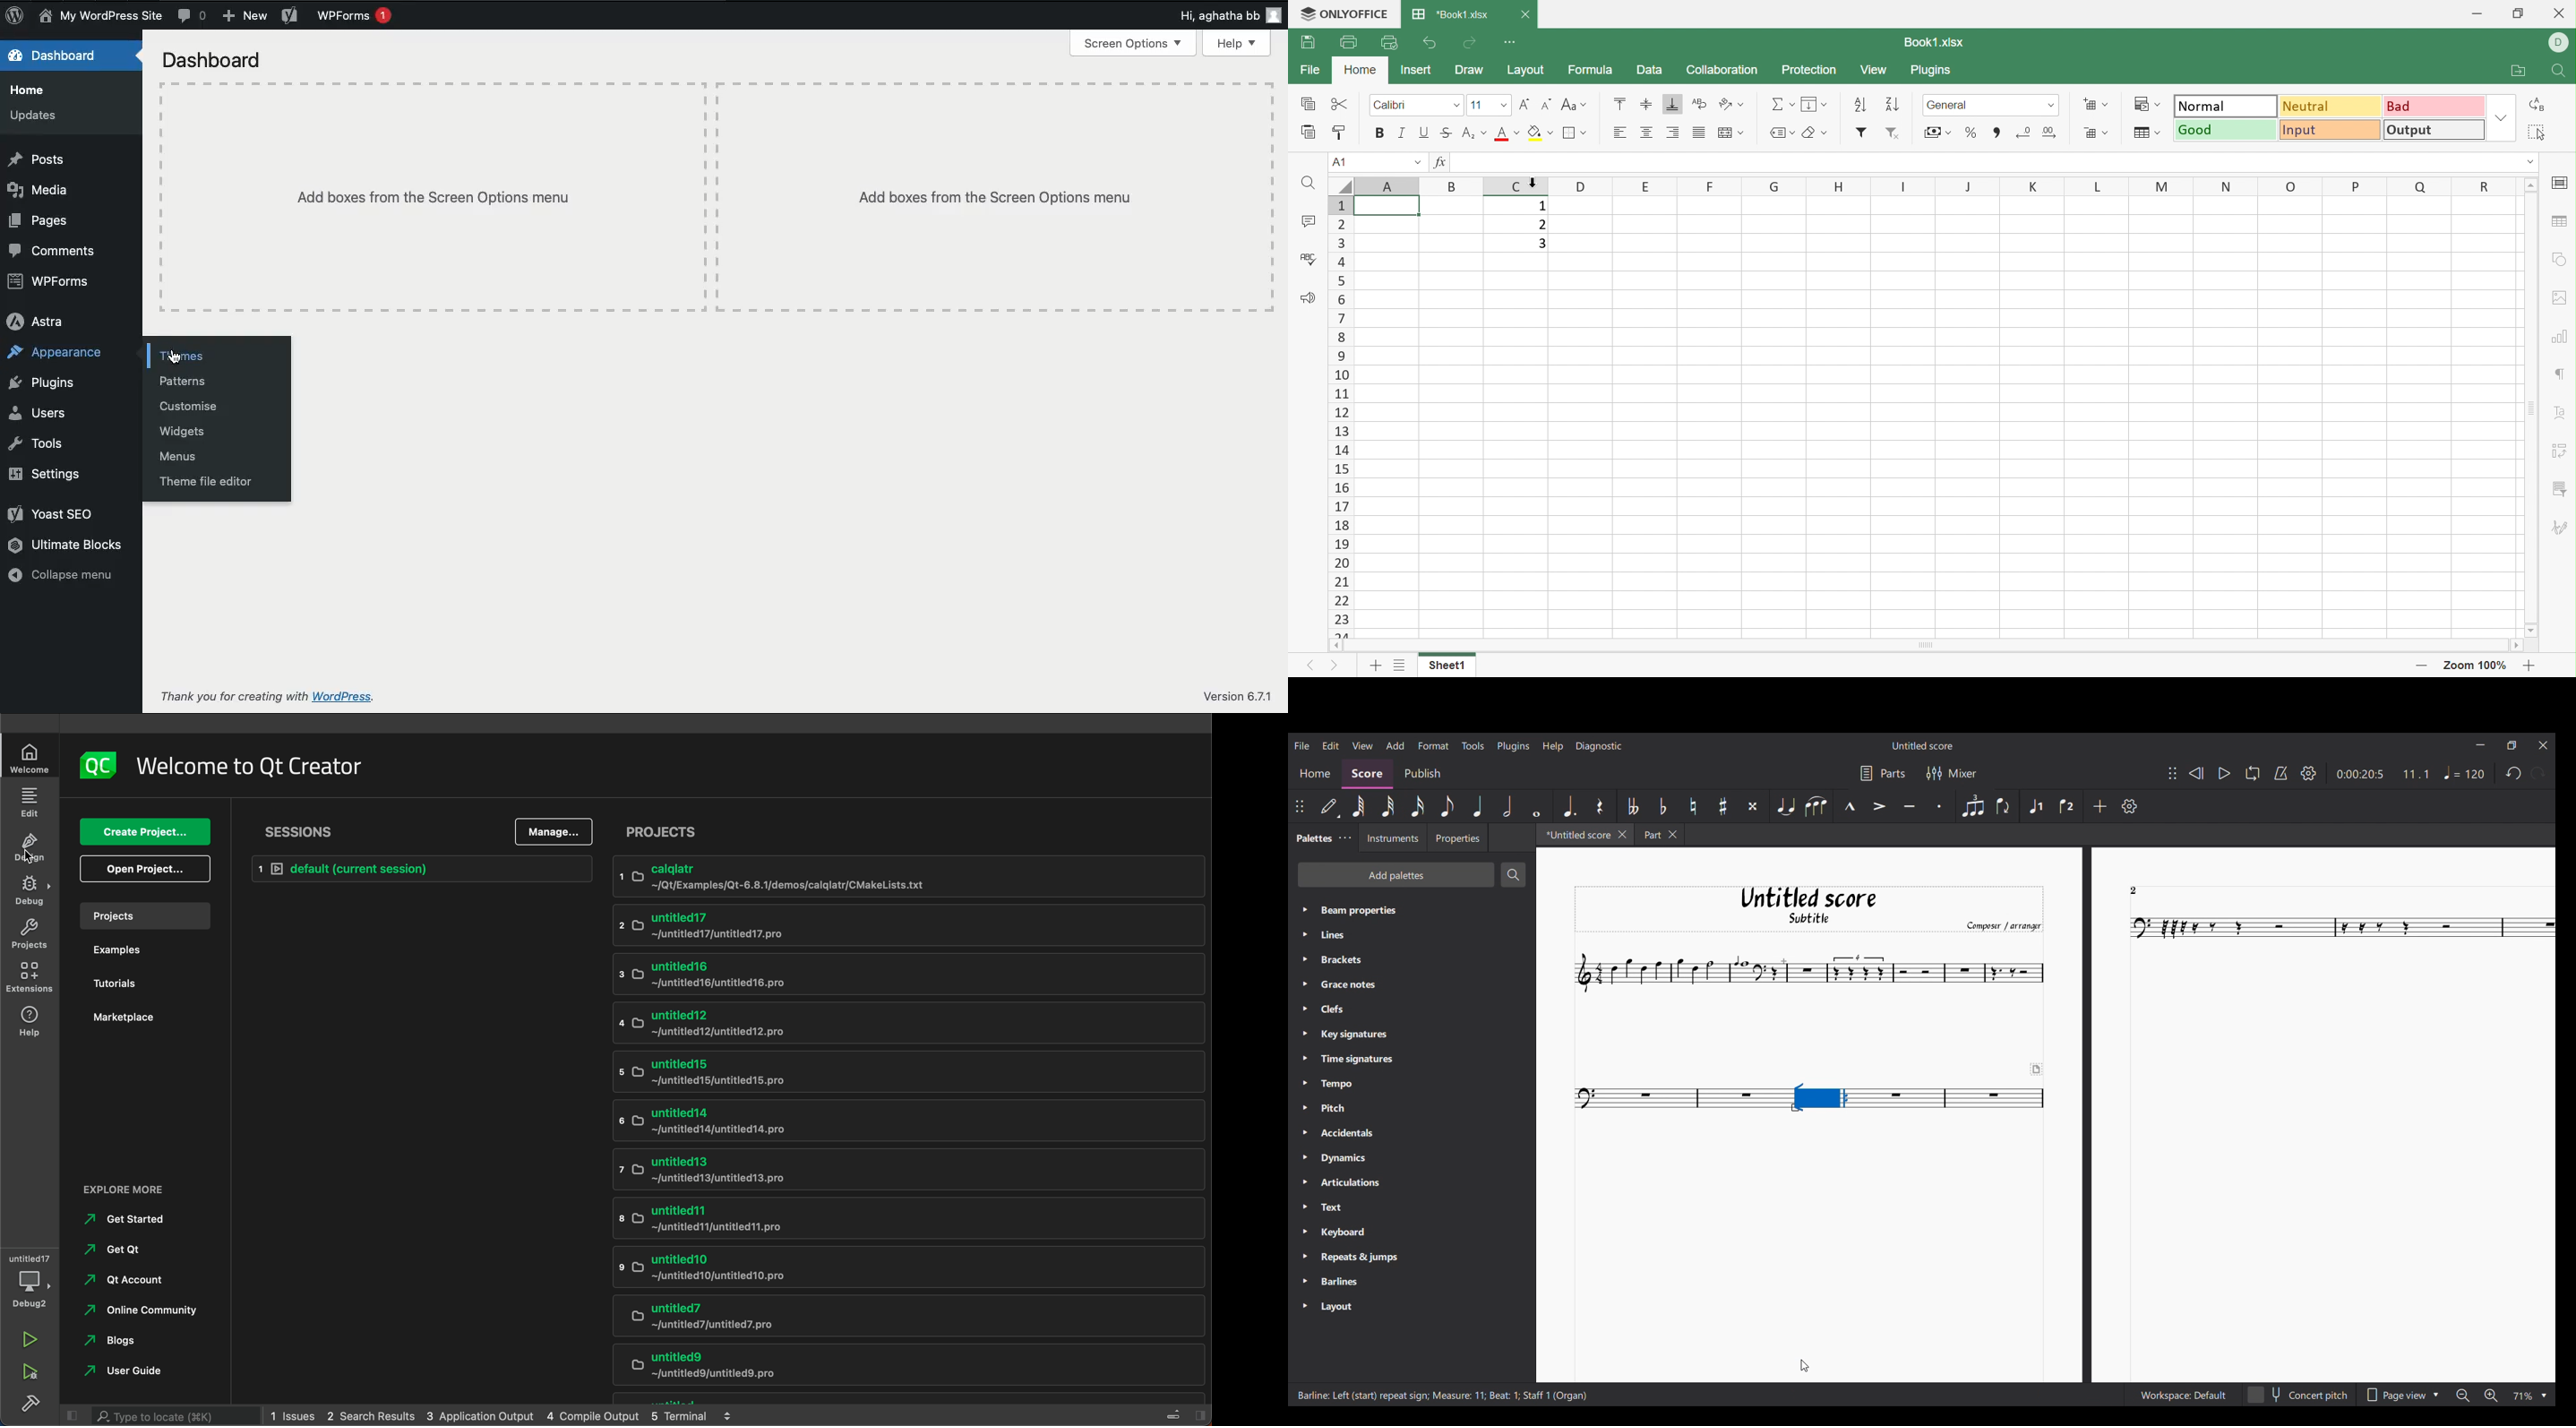  I want to click on Fill, so click(1810, 104).